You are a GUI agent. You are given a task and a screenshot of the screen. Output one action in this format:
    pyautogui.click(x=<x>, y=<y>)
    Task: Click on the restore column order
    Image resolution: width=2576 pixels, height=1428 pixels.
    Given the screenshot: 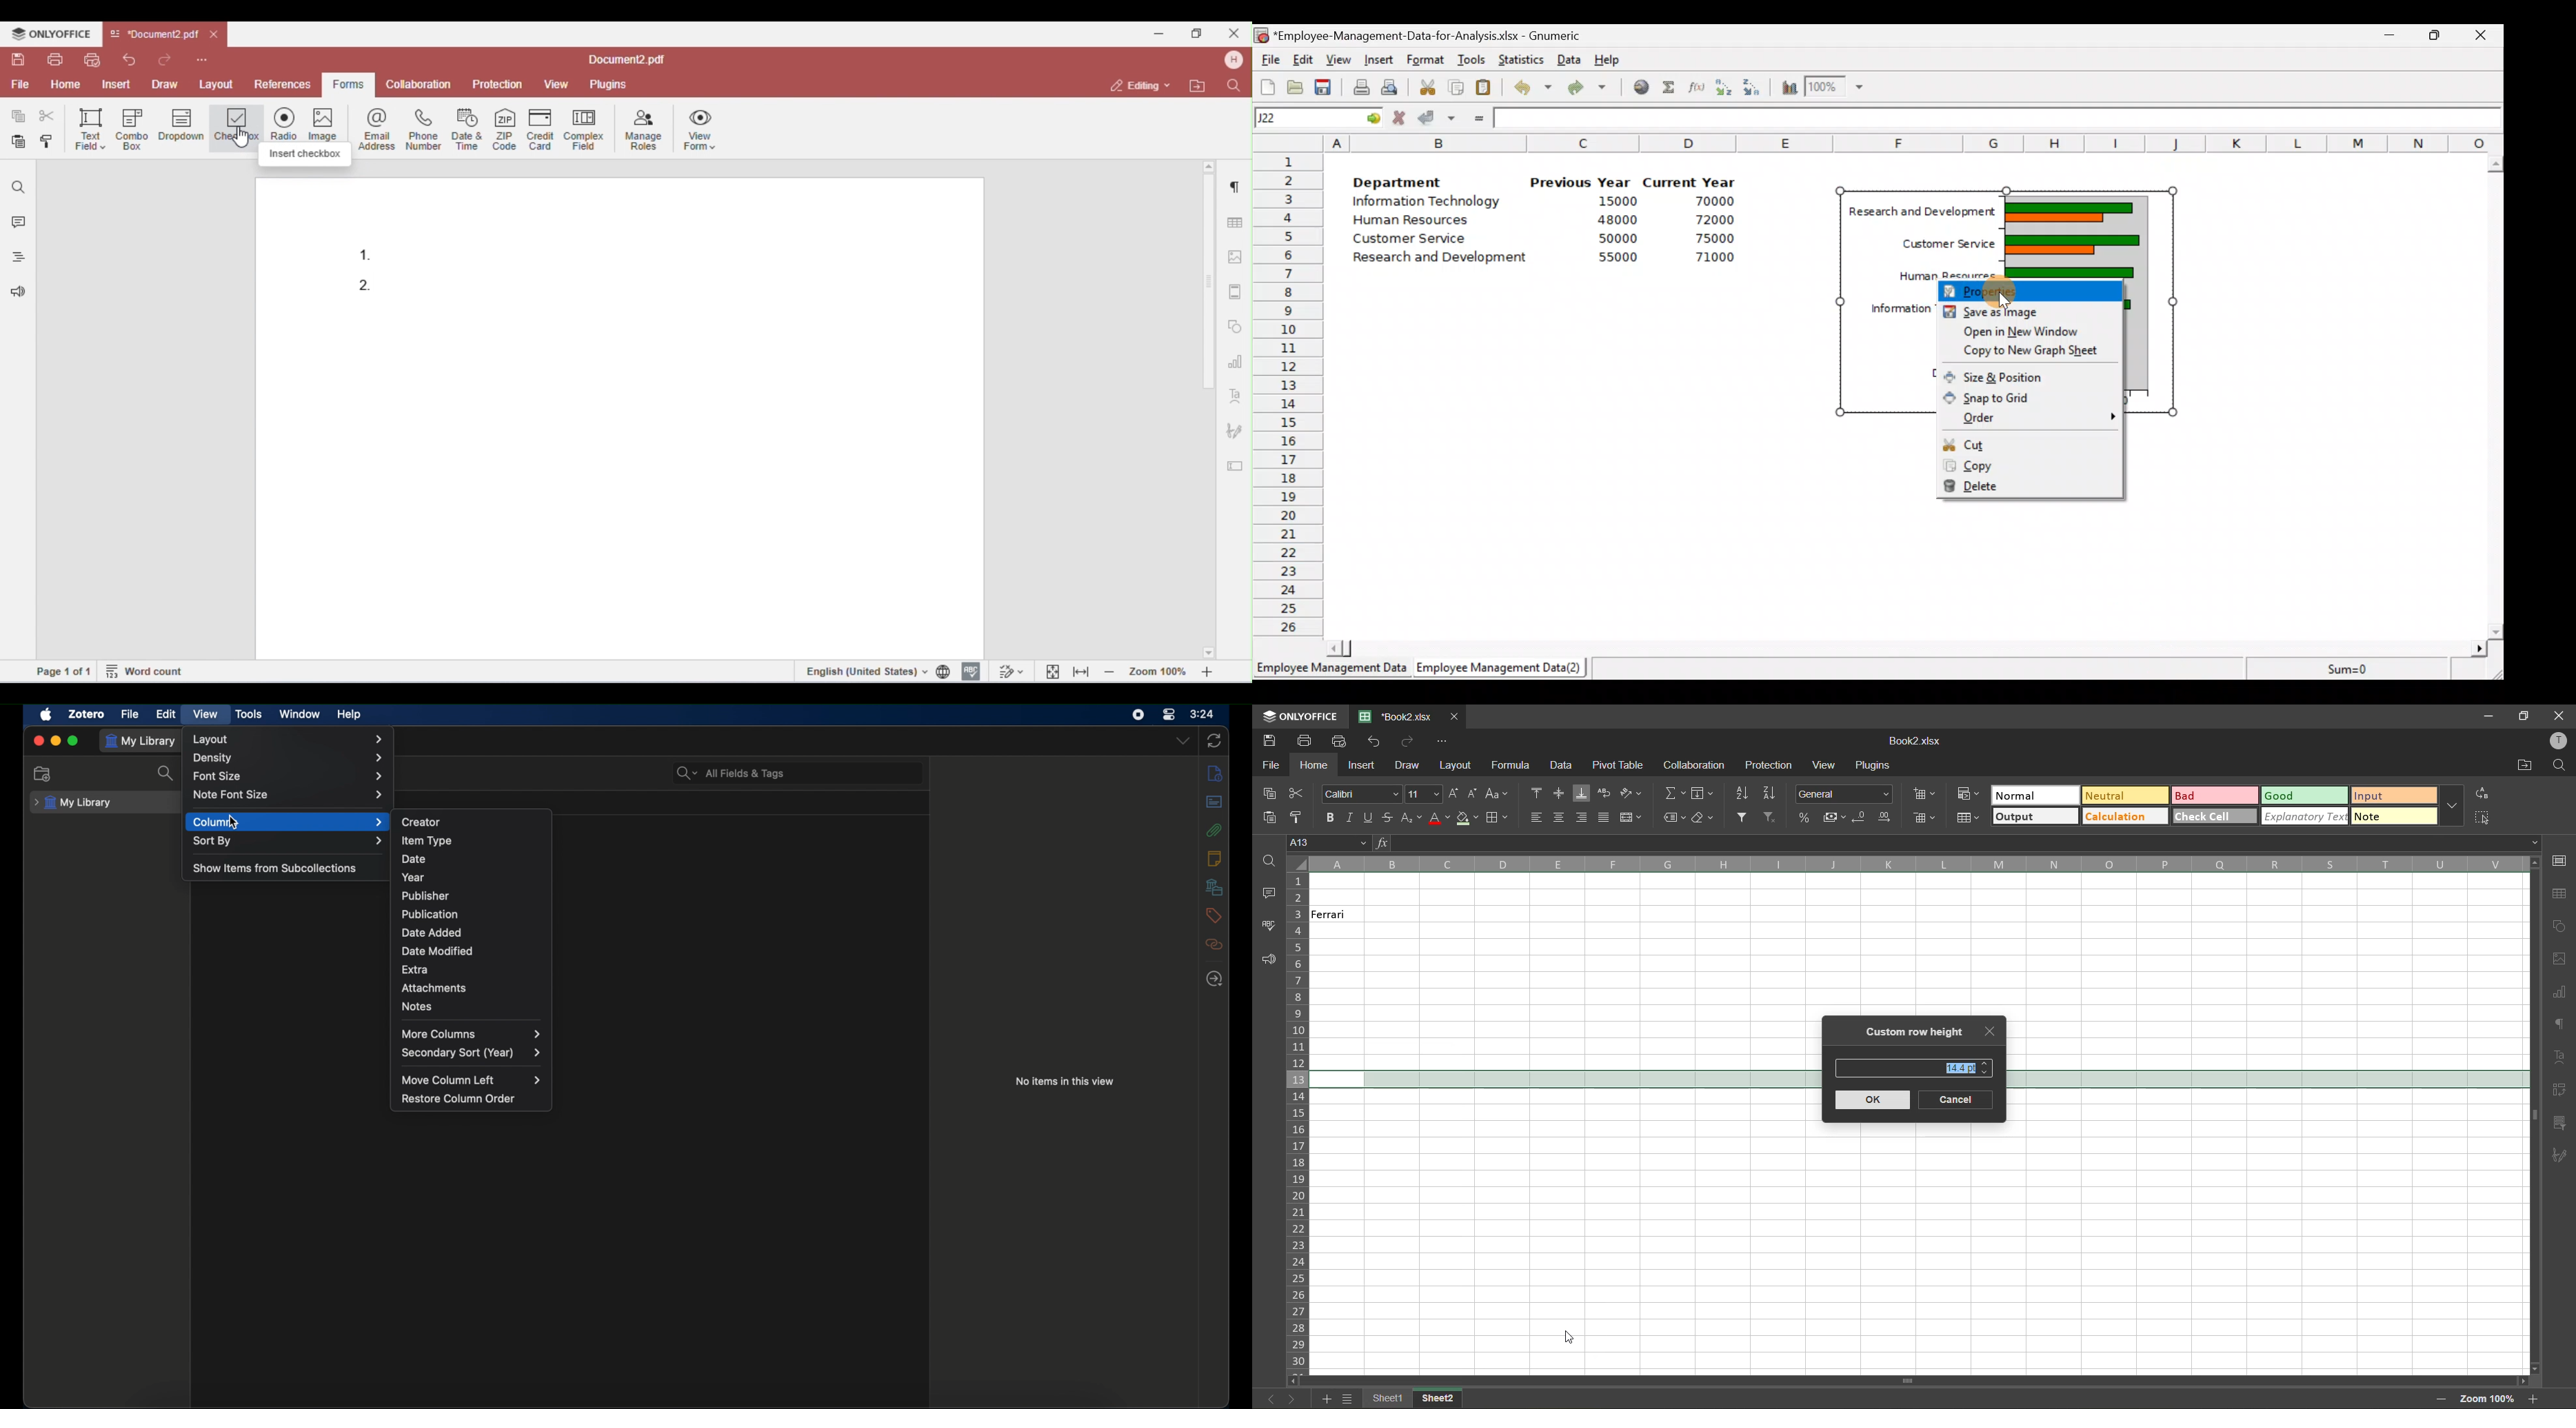 What is the action you would take?
    pyautogui.click(x=459, y=1099)
    